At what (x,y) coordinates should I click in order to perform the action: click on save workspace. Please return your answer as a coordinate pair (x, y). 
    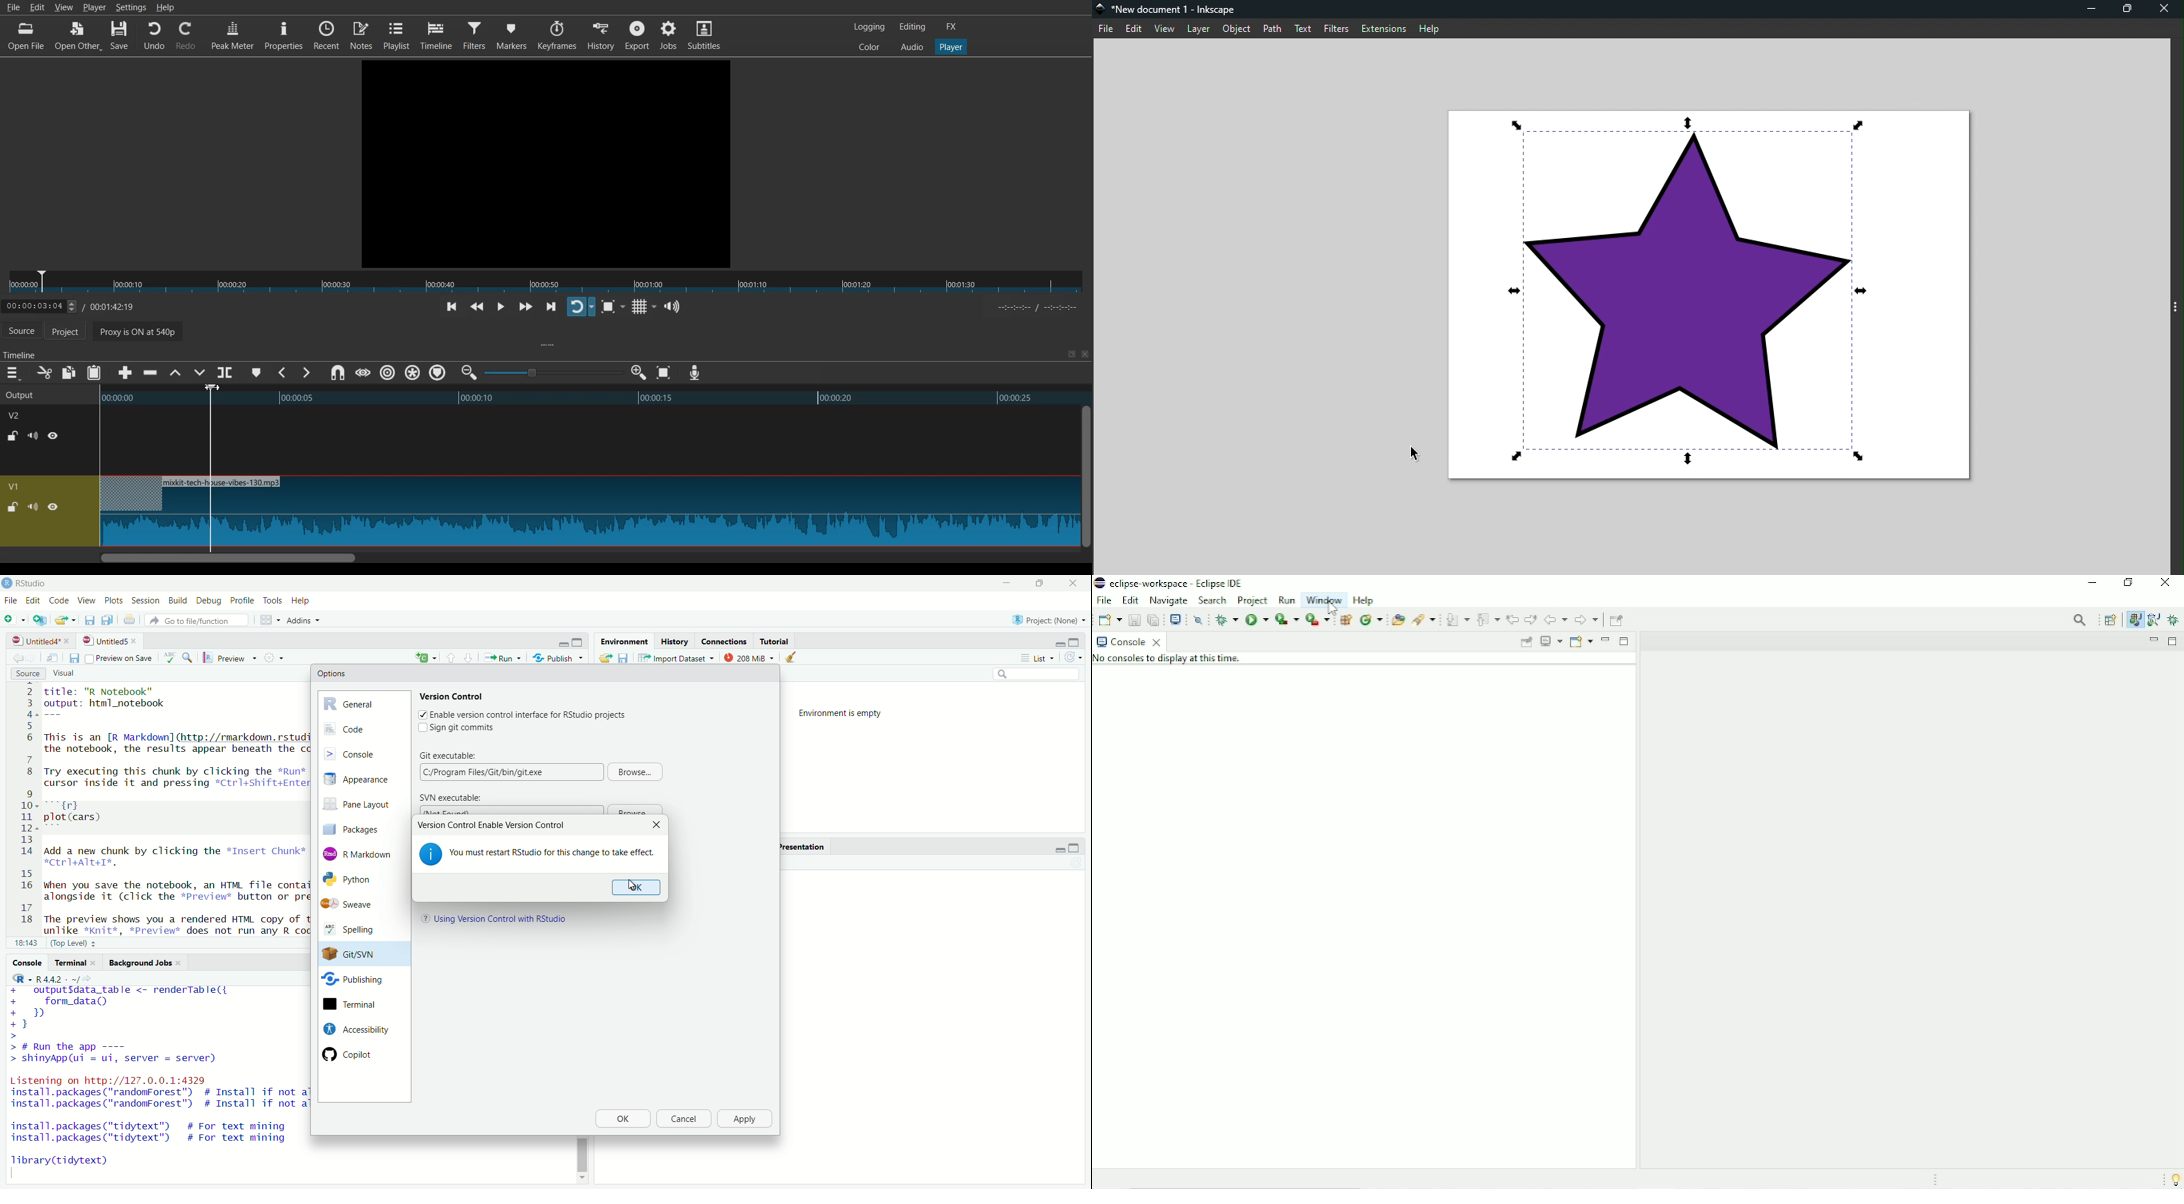
    Looking at the image, I should click on (624, 657).